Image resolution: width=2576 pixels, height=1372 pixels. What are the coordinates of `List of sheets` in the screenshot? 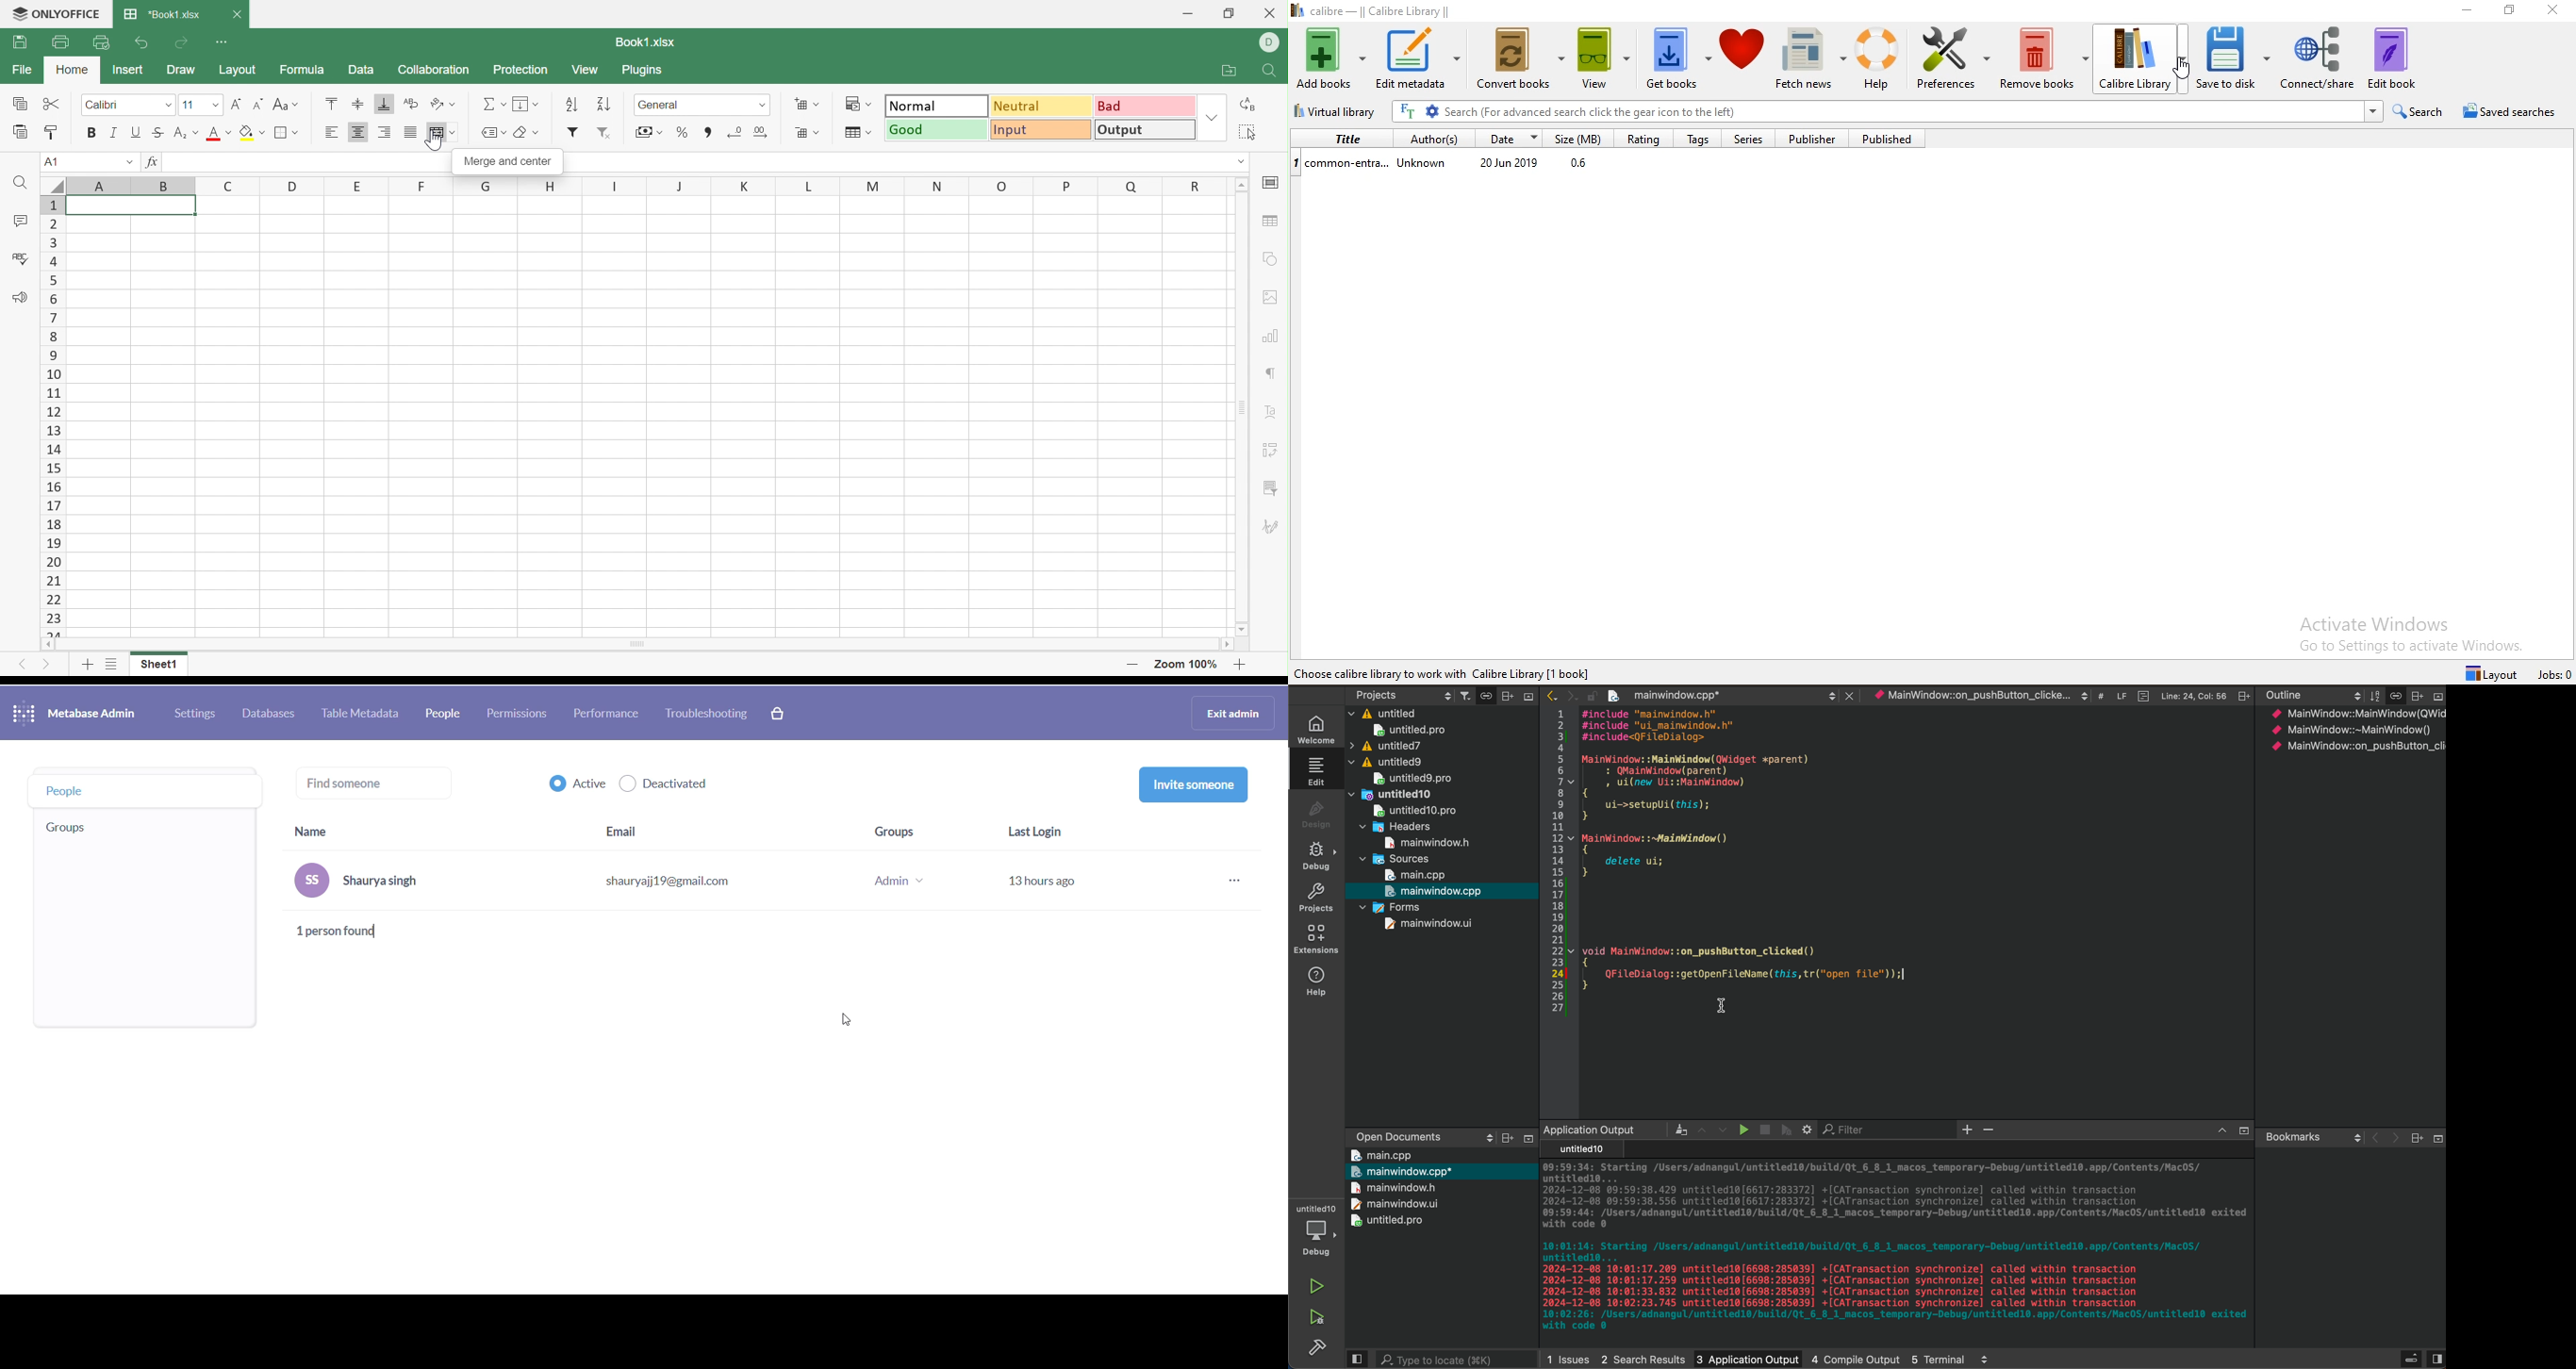 It's located at (112, 667).